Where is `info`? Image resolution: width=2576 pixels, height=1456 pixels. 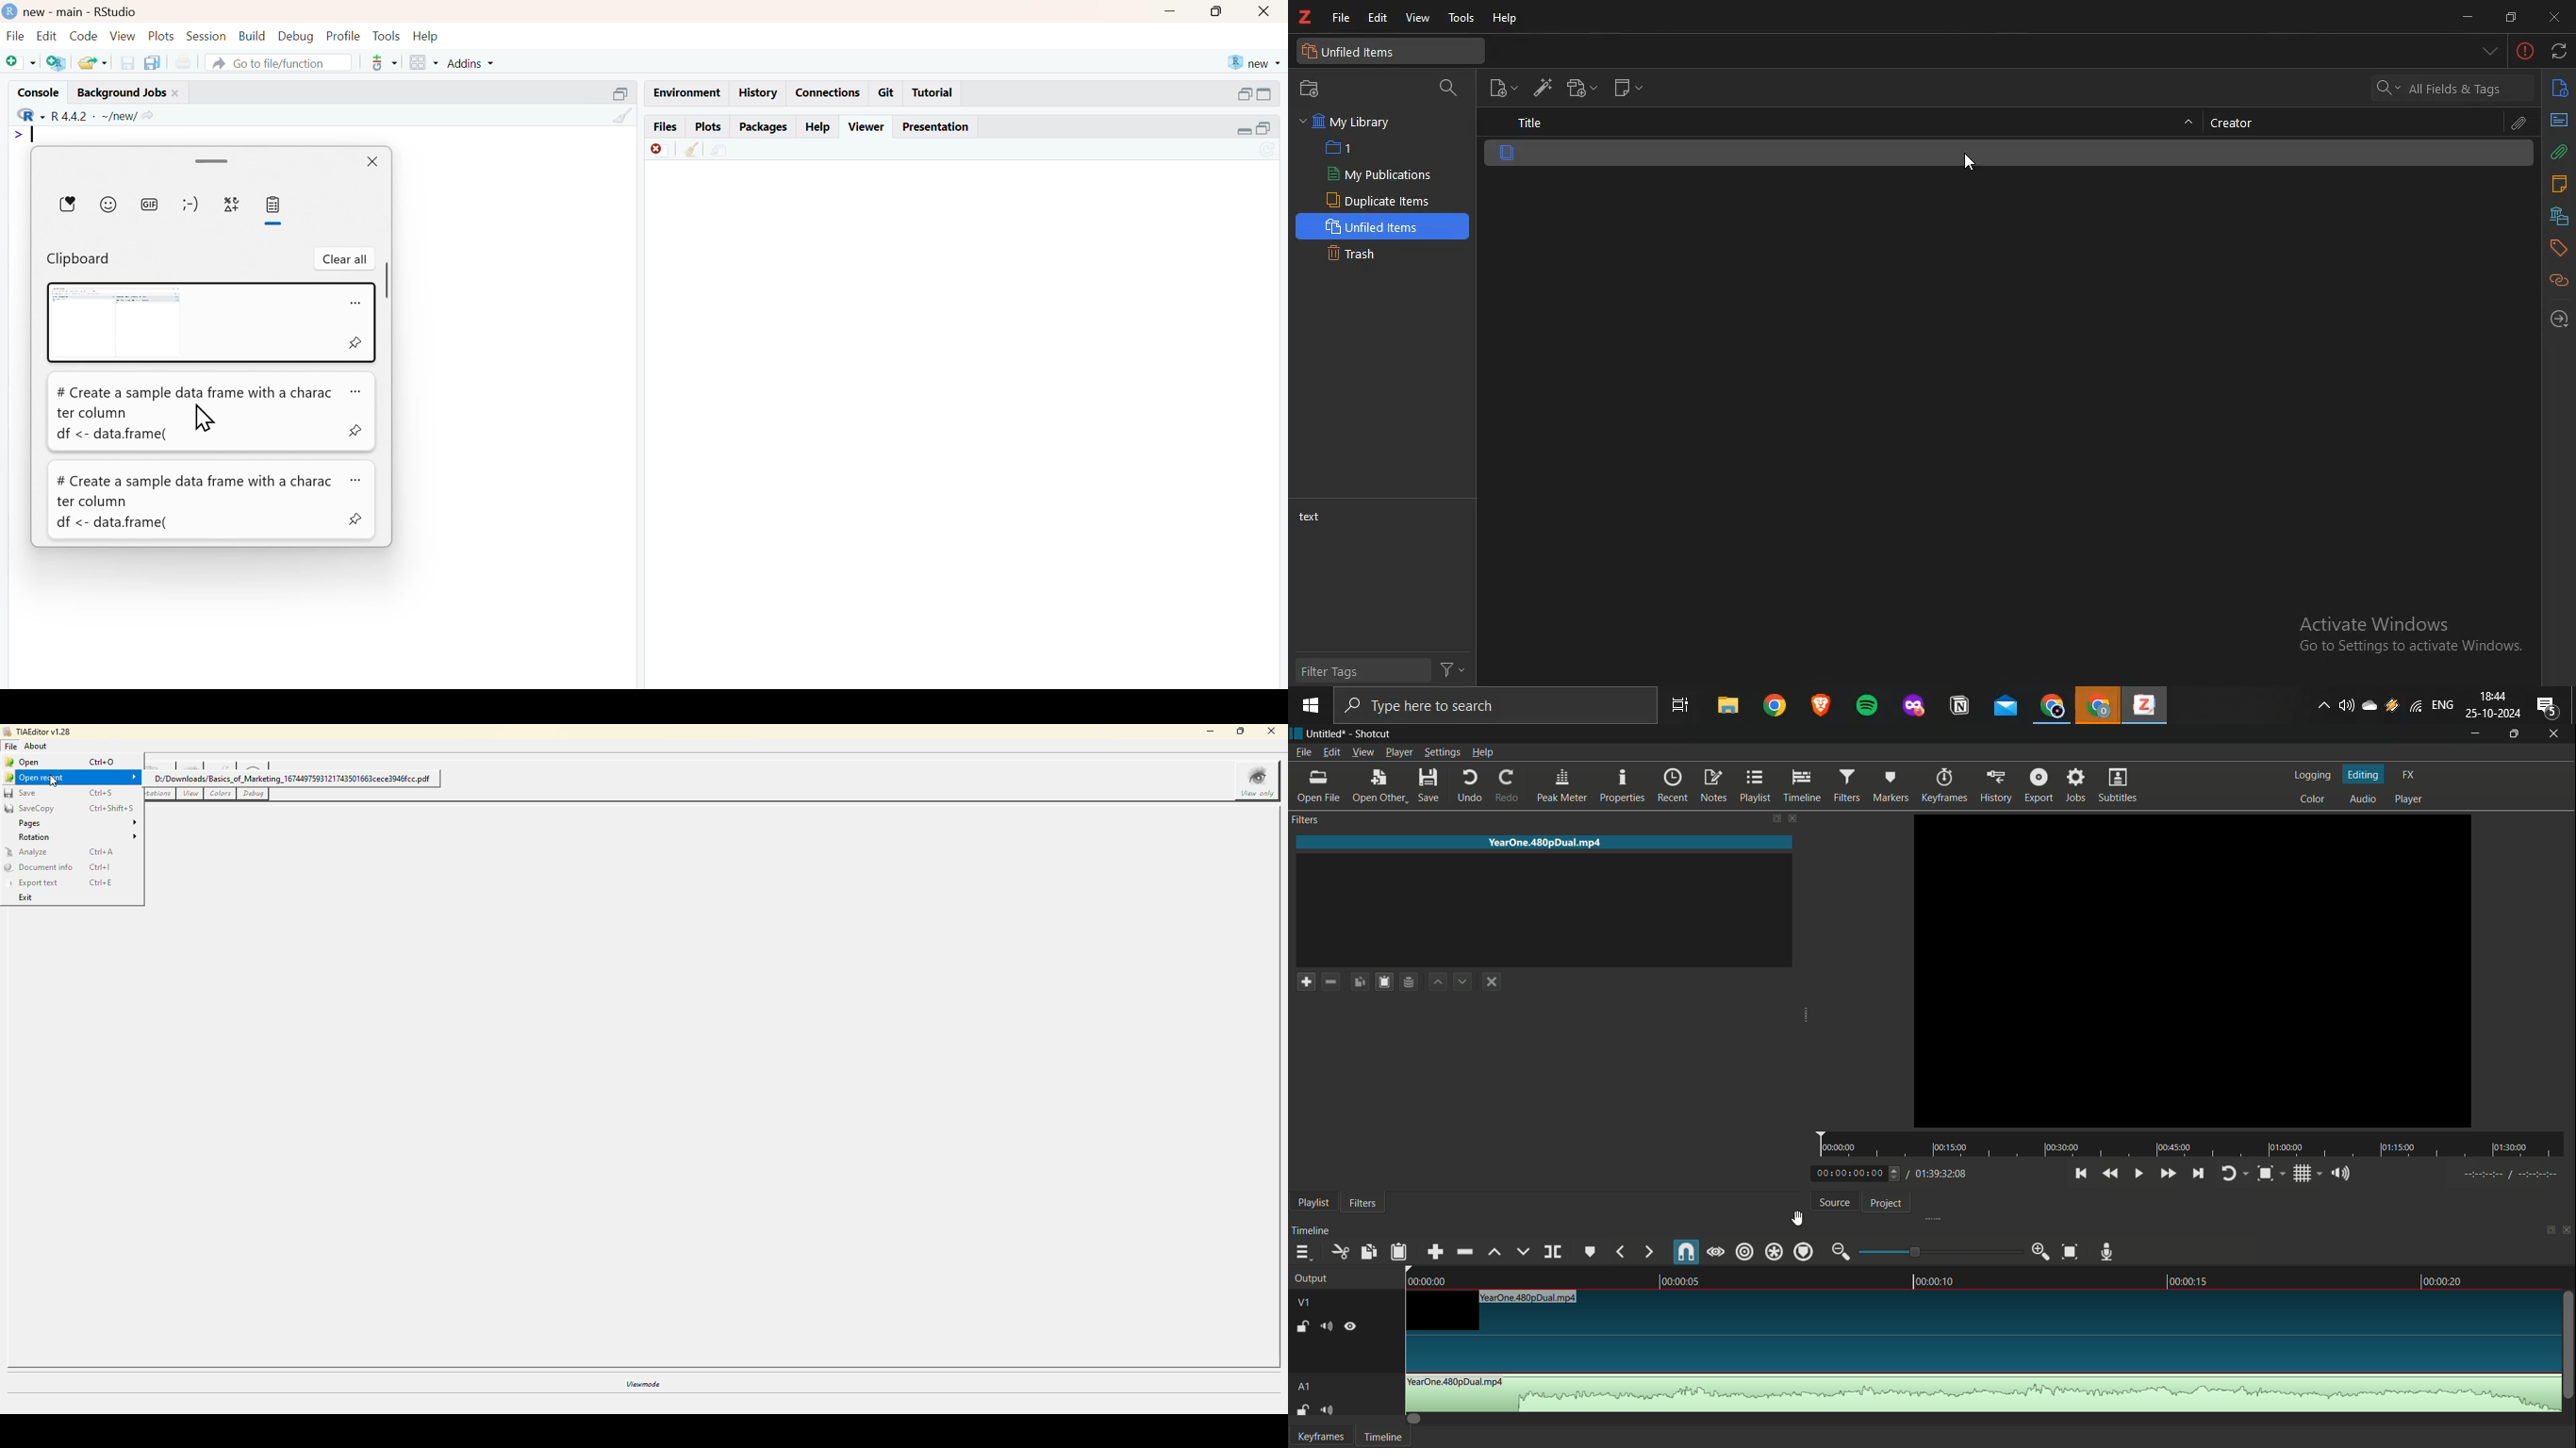 info is located at coordinates (2561, 89).